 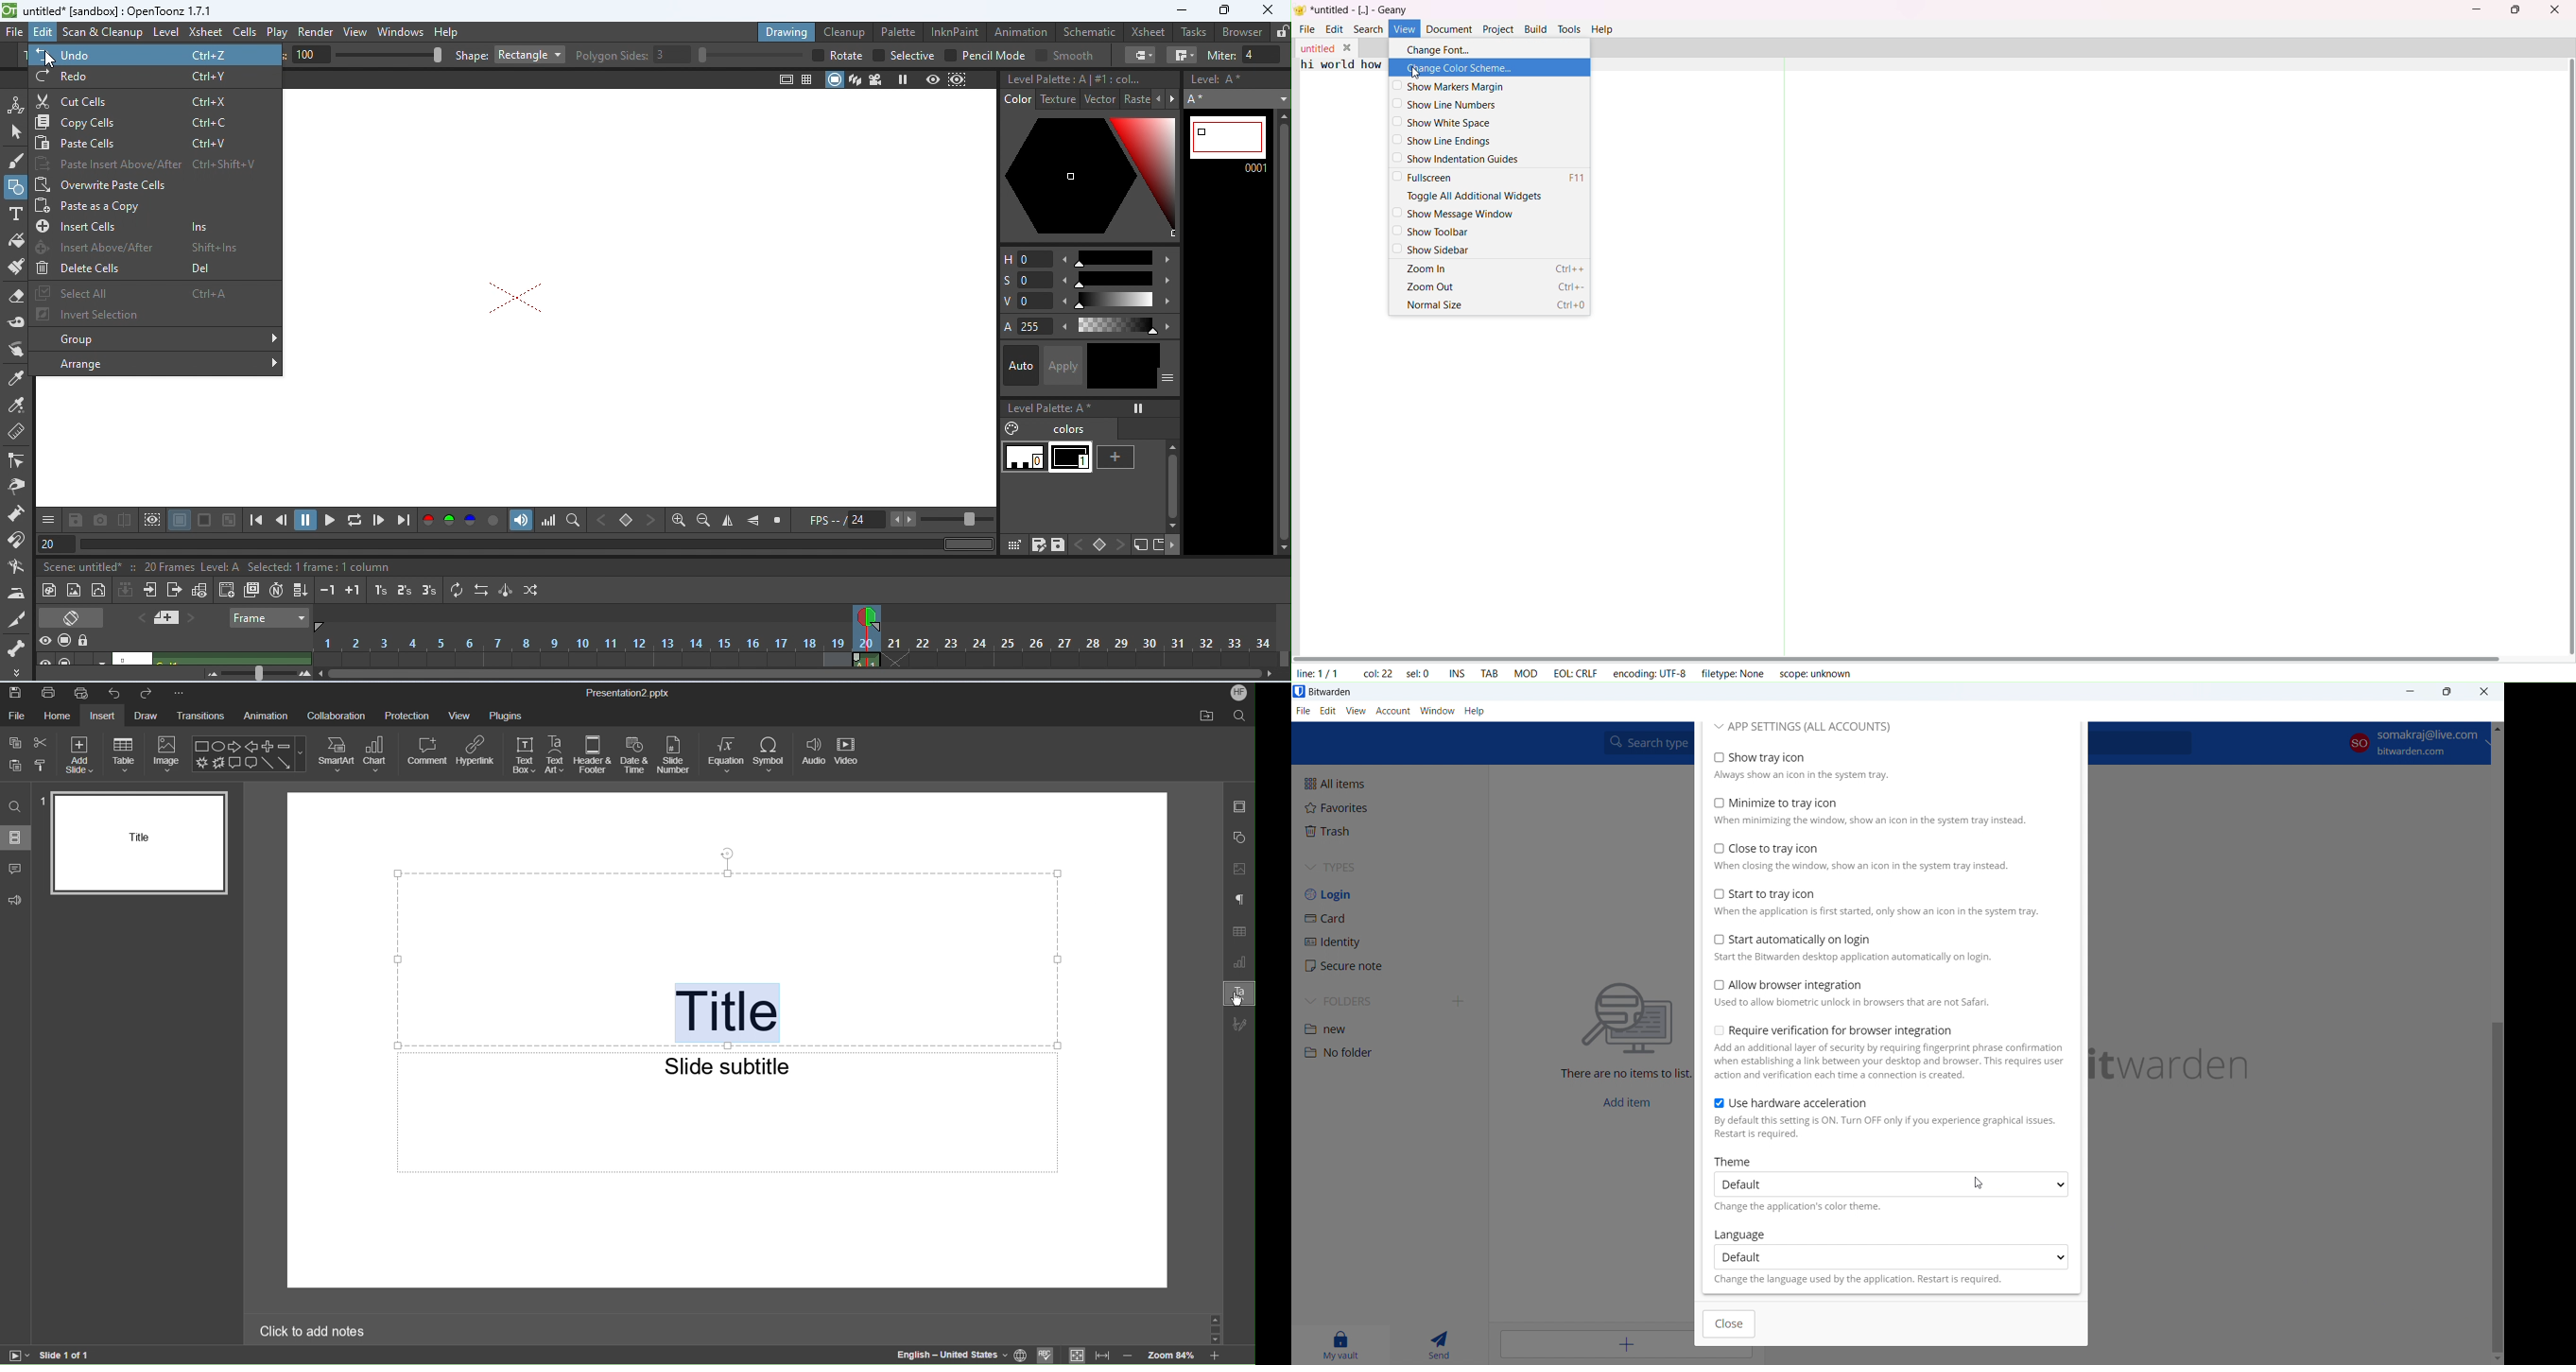 What do you see at coordinates (15, 619) in the screenshot?
I see `cutter` at bounding box center [15, 619].